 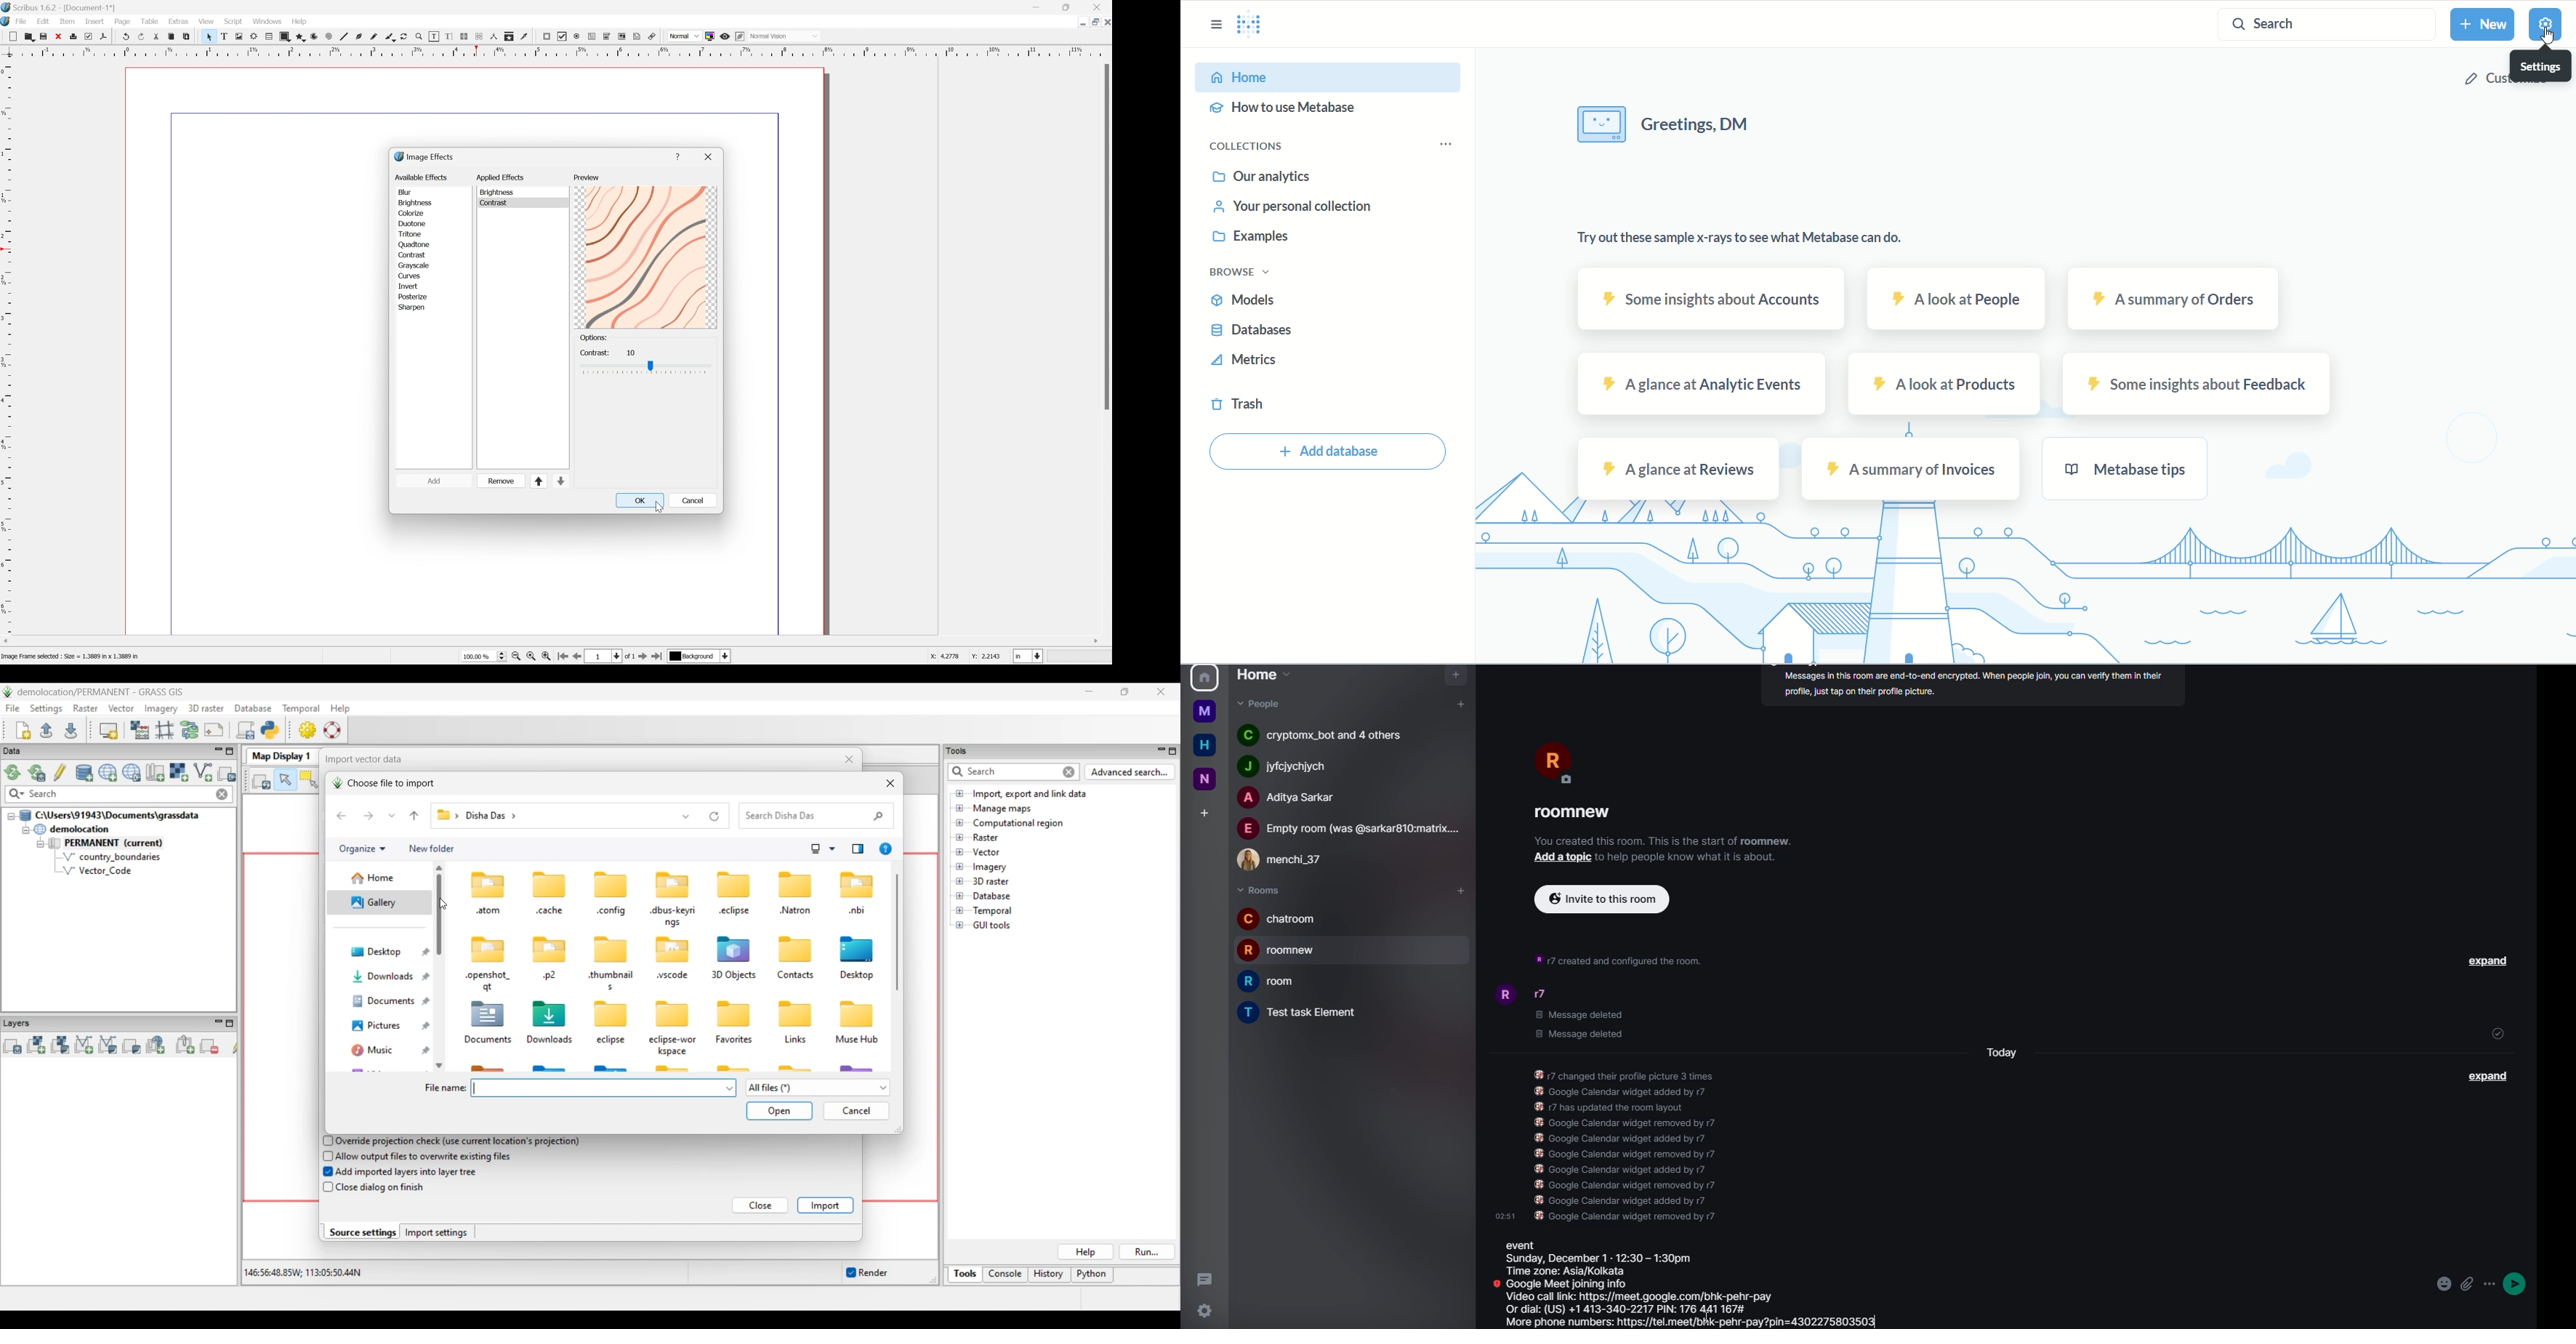 I want to click on invert, so click(x=411, y=285).